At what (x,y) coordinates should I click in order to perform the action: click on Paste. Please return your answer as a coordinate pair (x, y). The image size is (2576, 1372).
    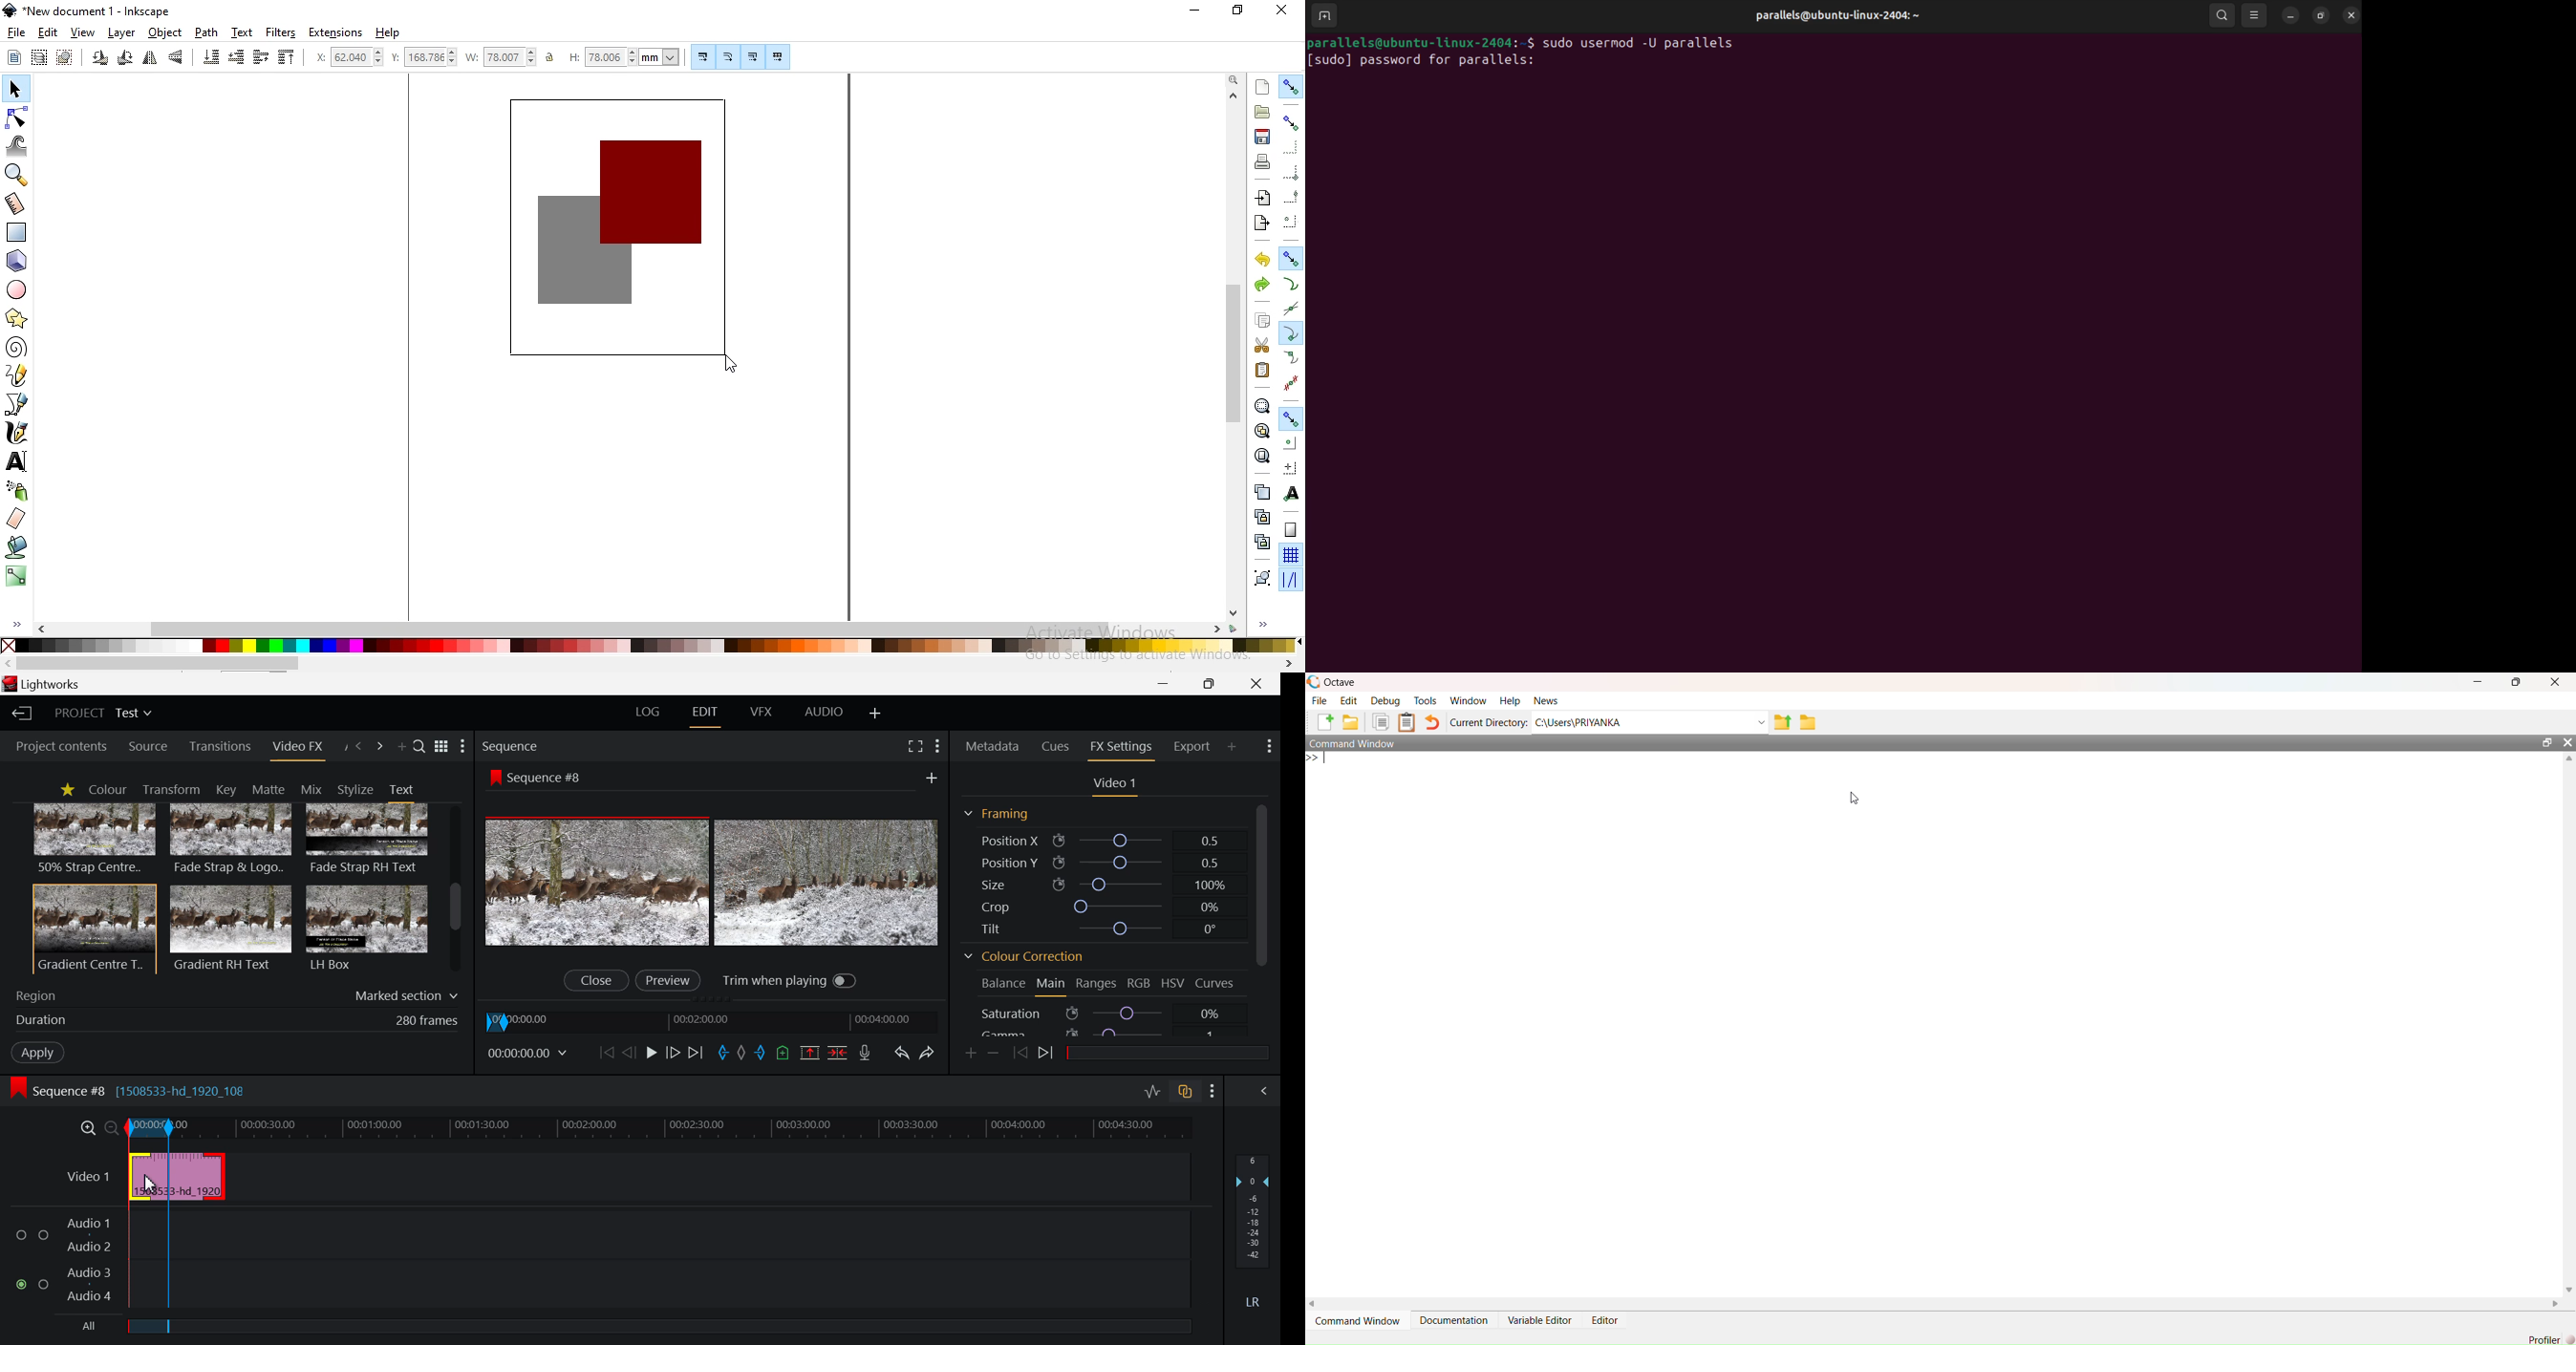
    Looking at the image, I should click on (1406, 721).